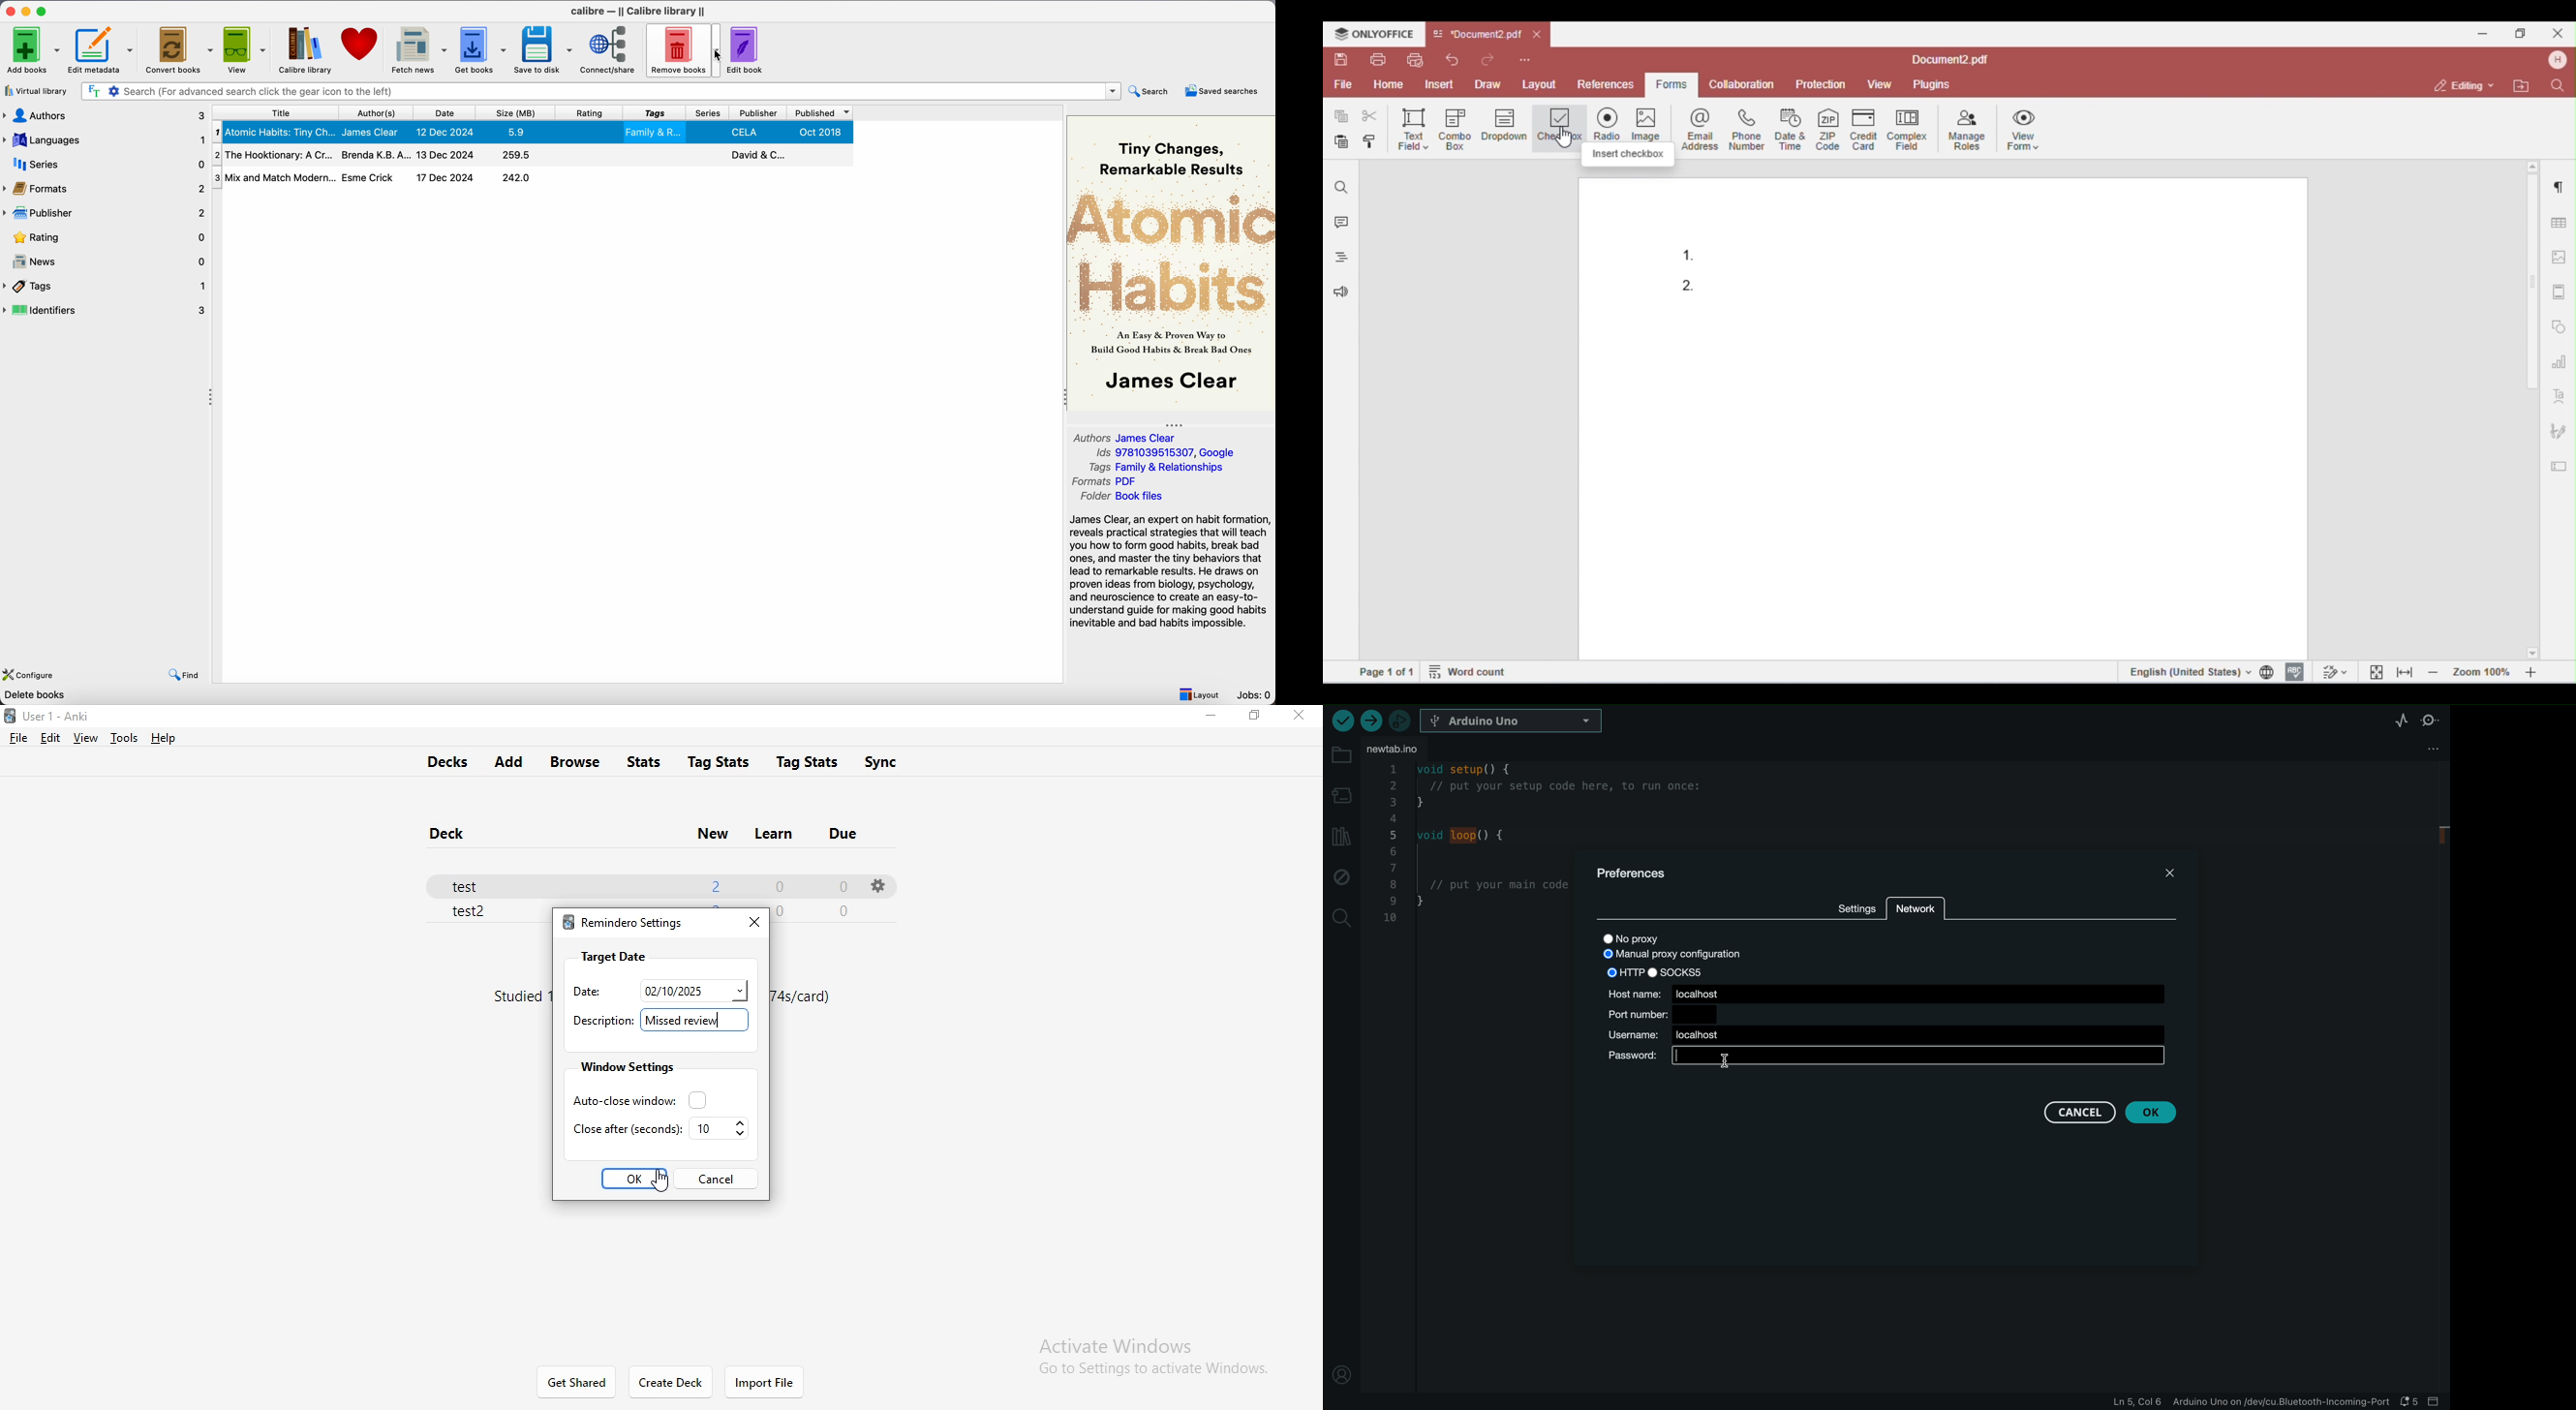 The height and width of the screenshot is (1428, 2576). Describe the element at coordinates (518, 112) in the screenshot. I see `size` at that location.